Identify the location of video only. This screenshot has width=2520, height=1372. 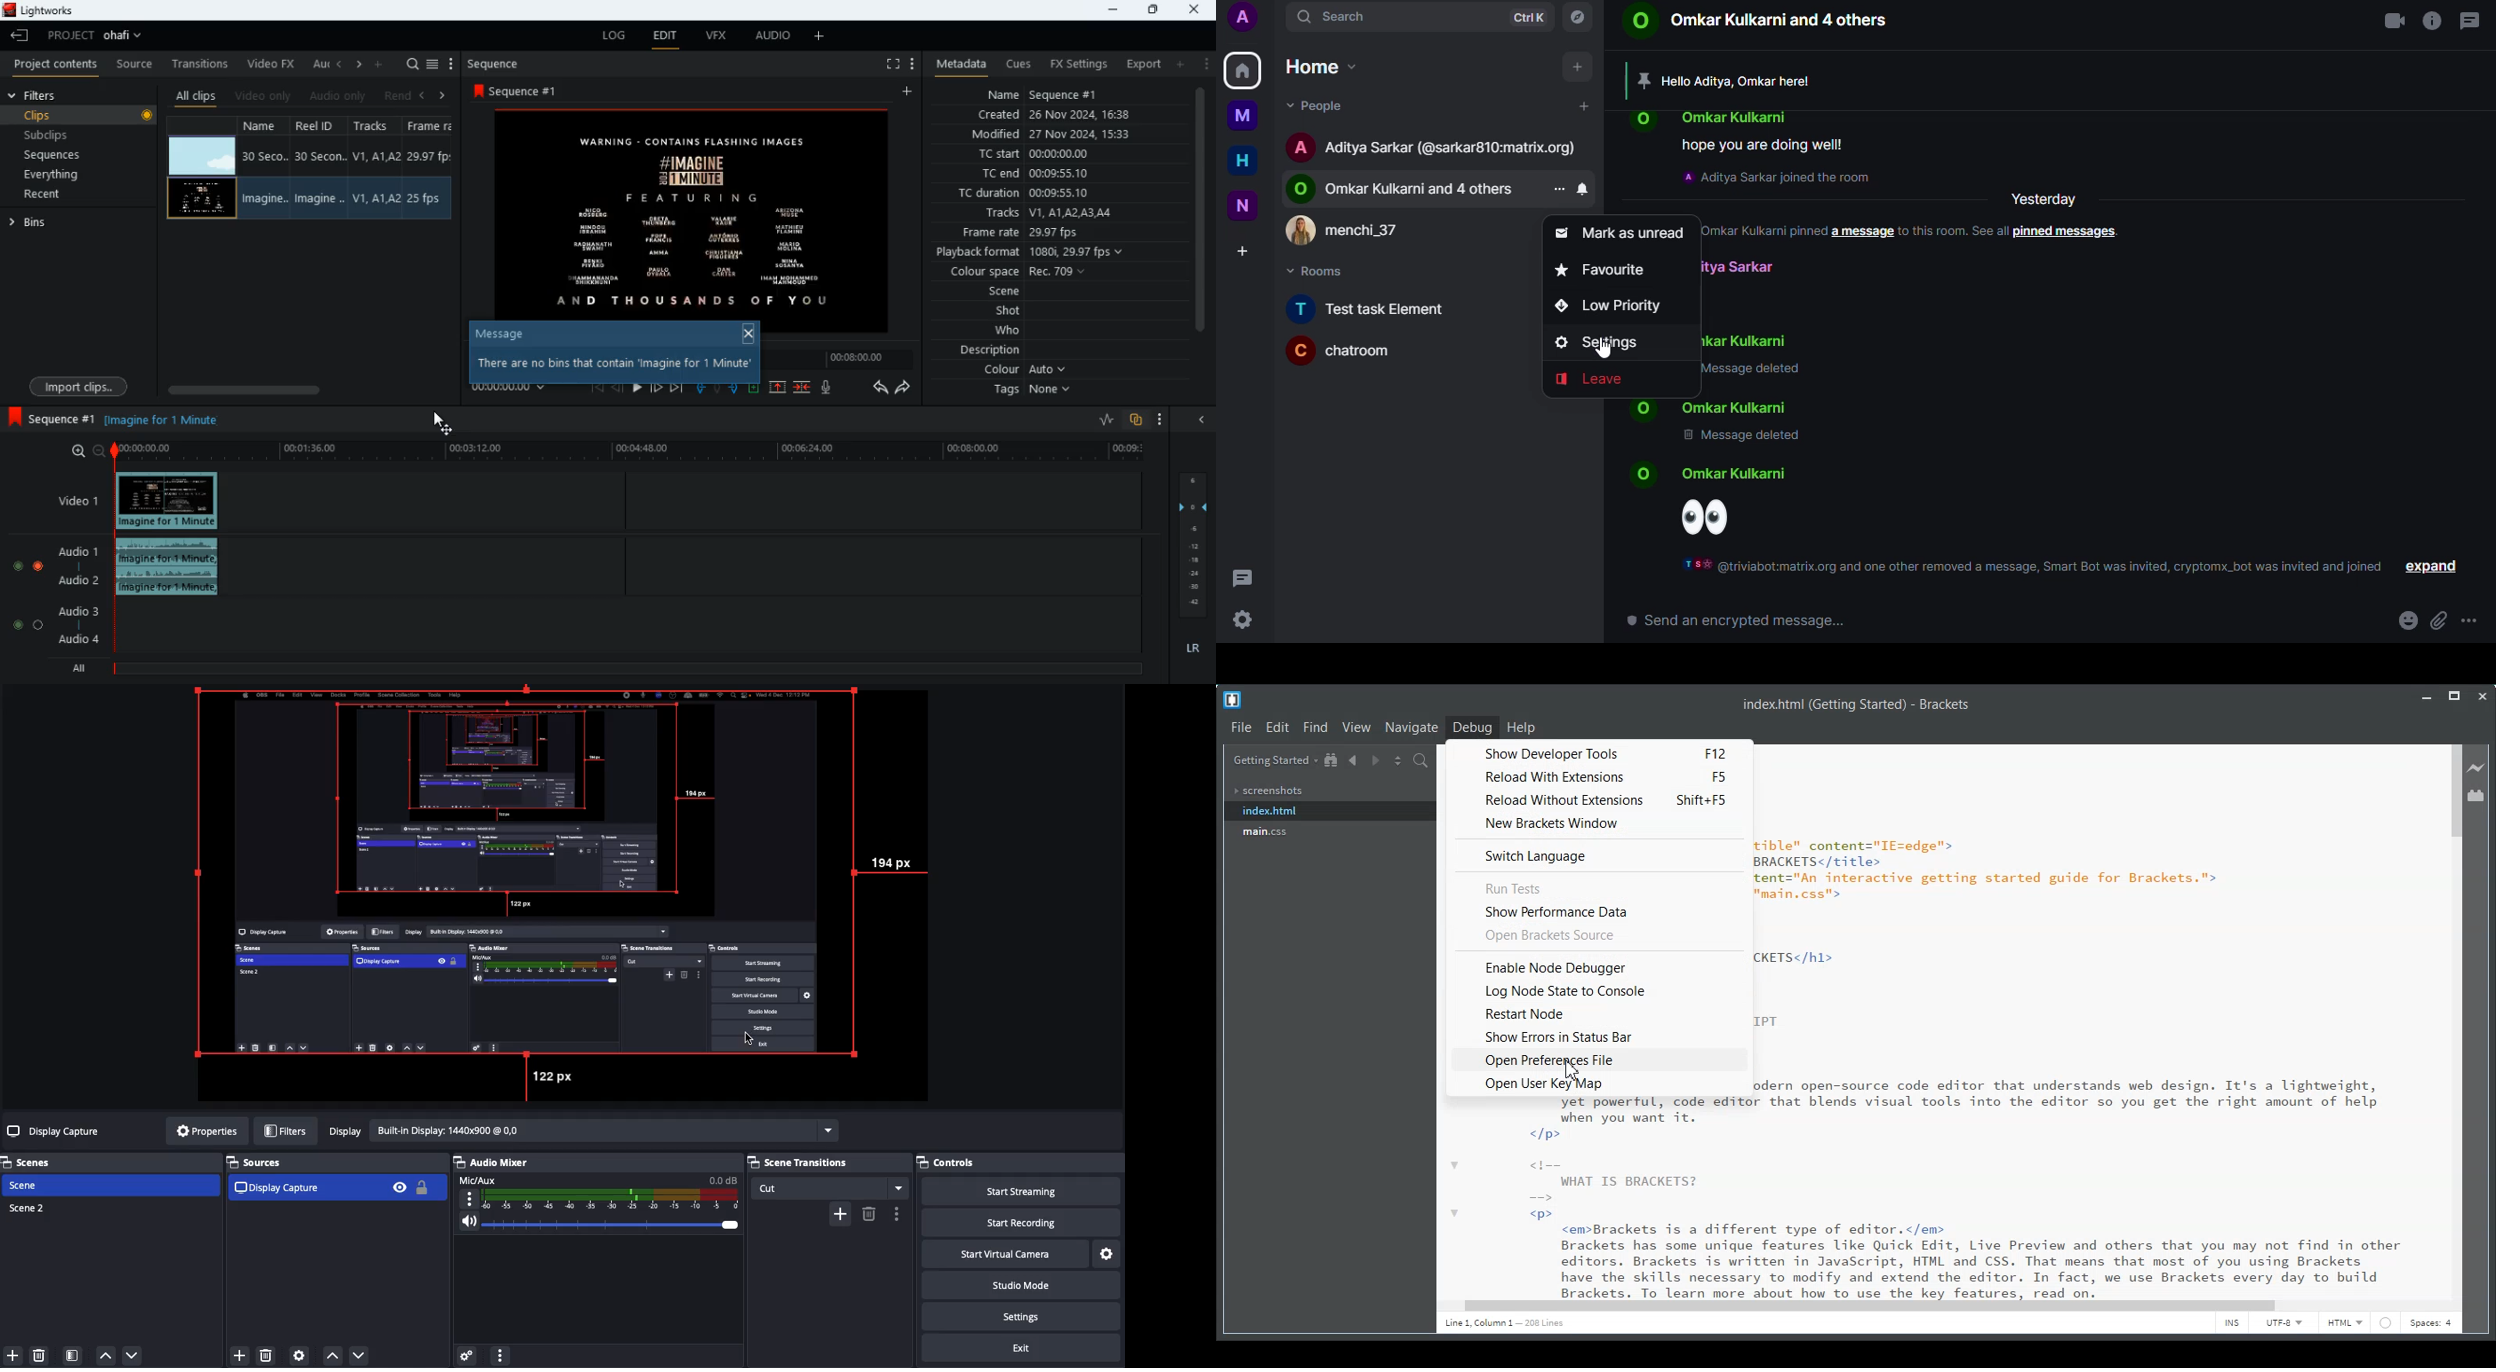
(264, 94).